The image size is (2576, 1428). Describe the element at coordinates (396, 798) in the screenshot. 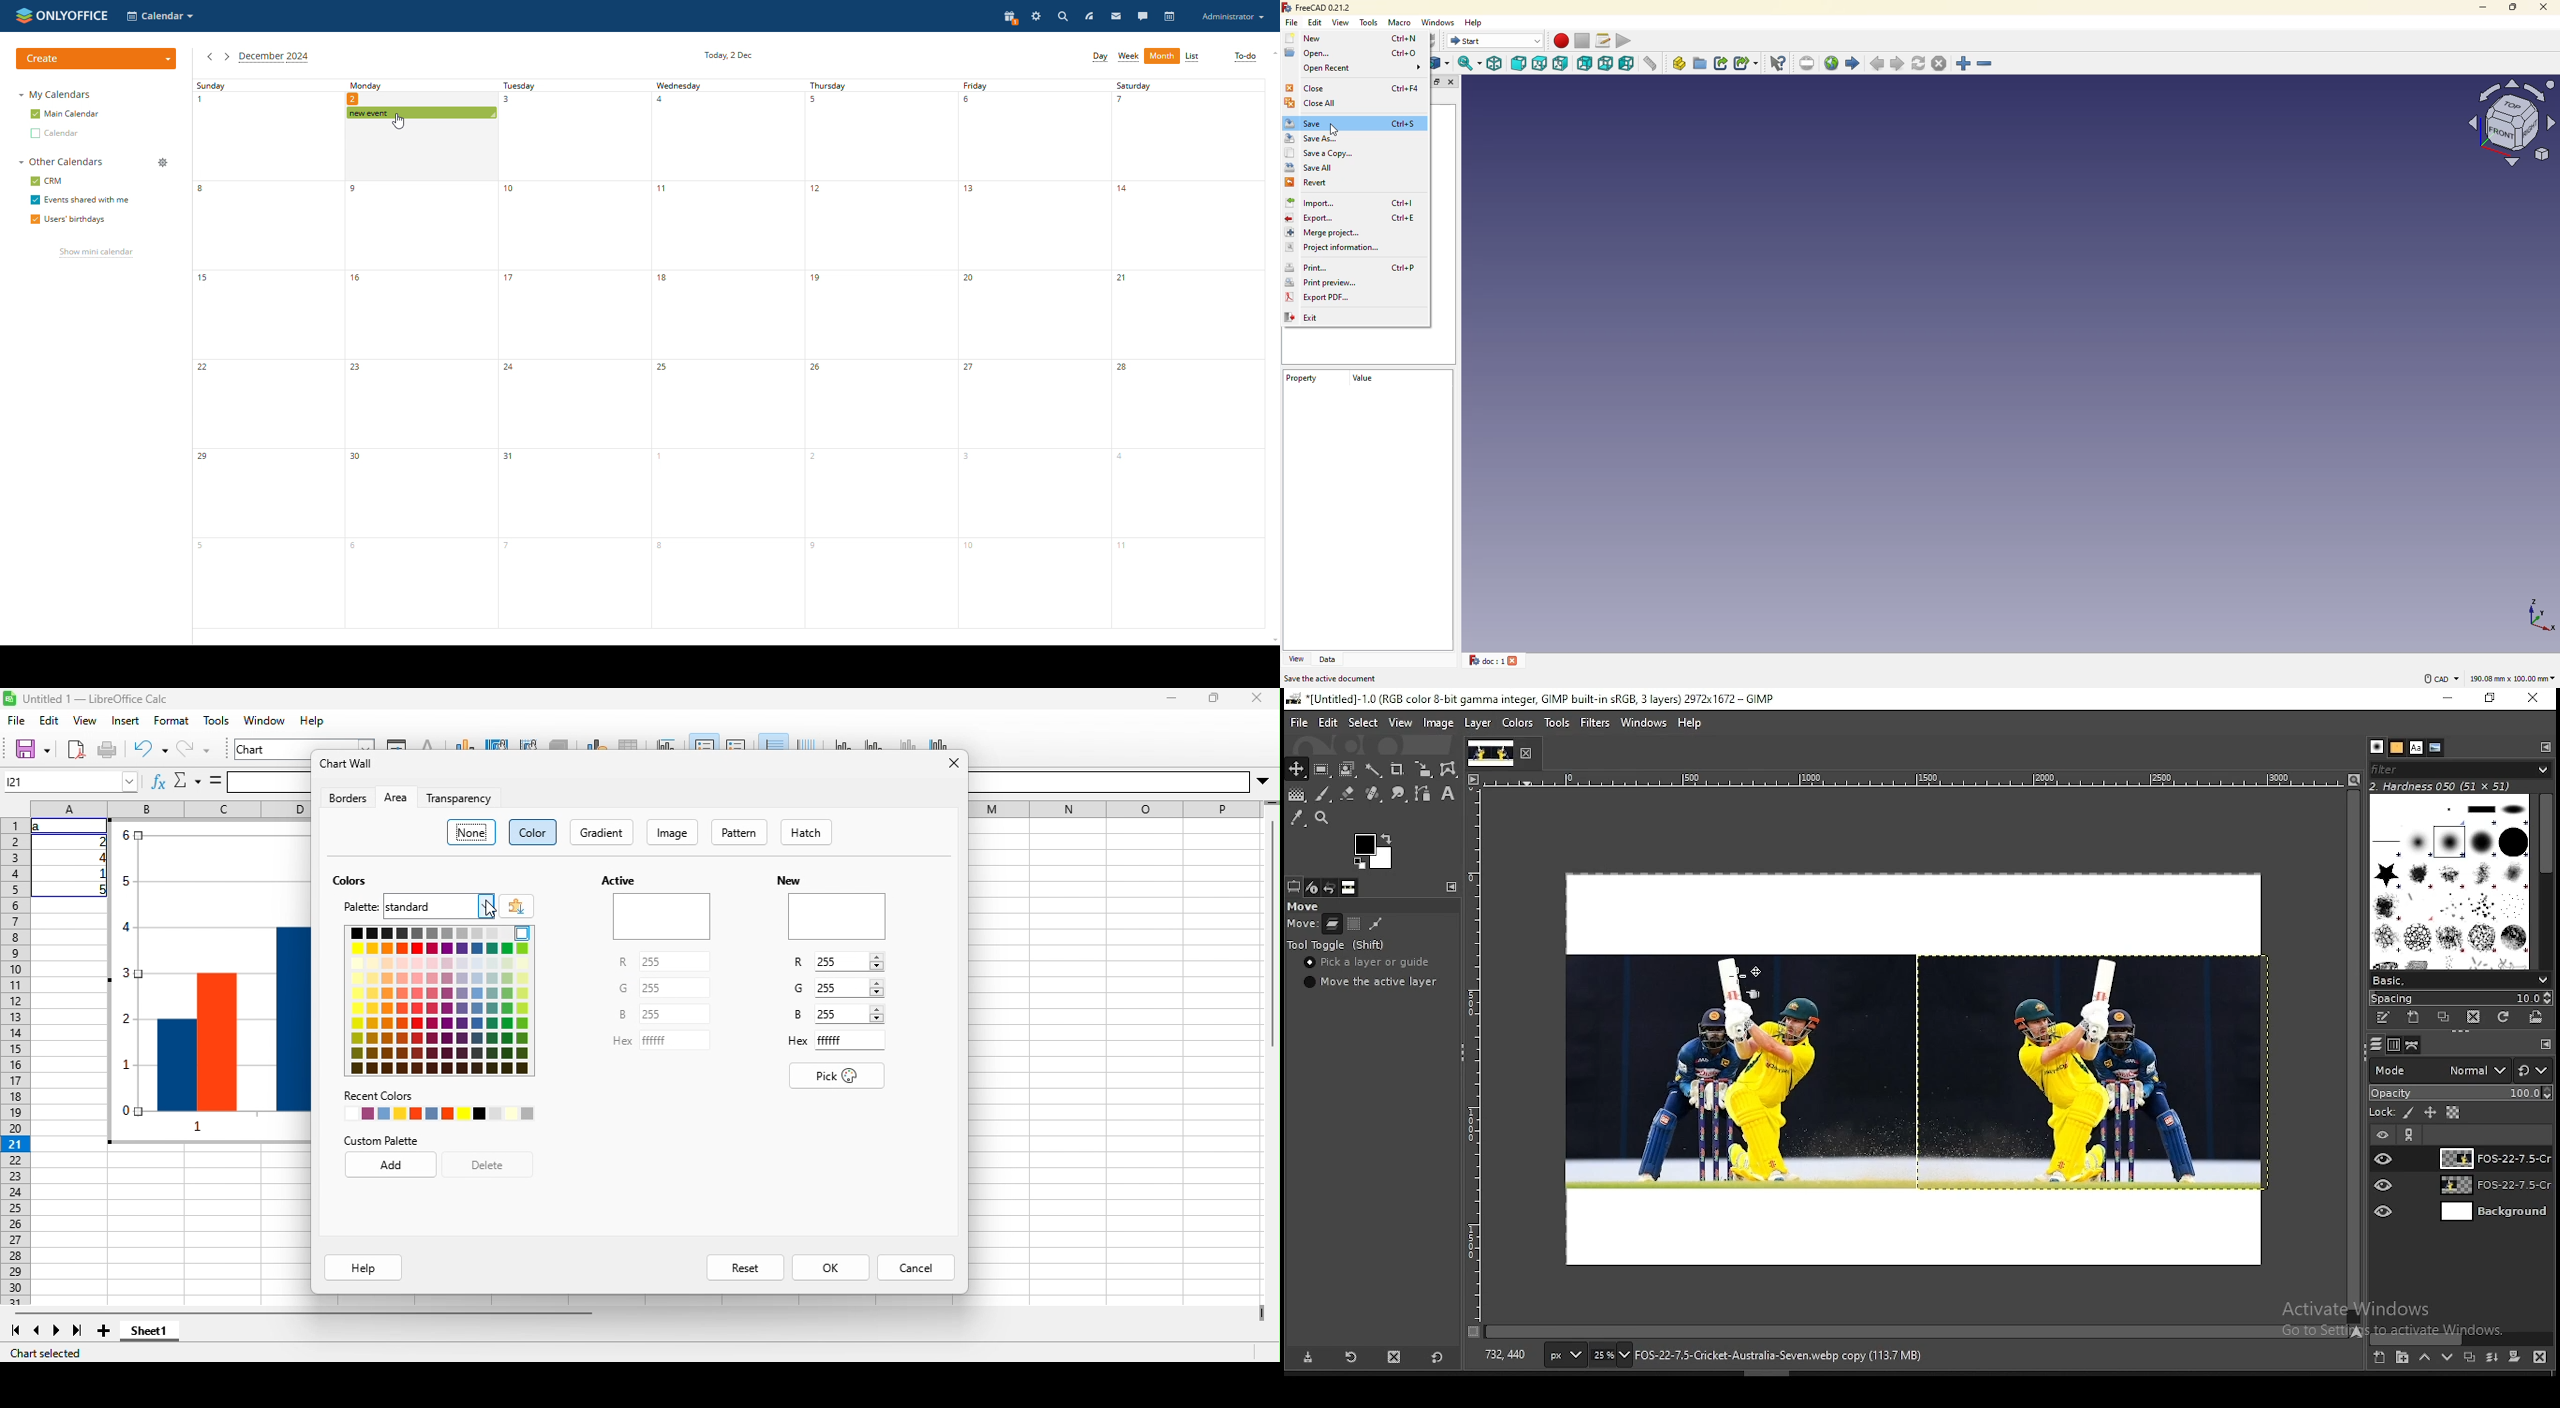

I see `area` at that location.